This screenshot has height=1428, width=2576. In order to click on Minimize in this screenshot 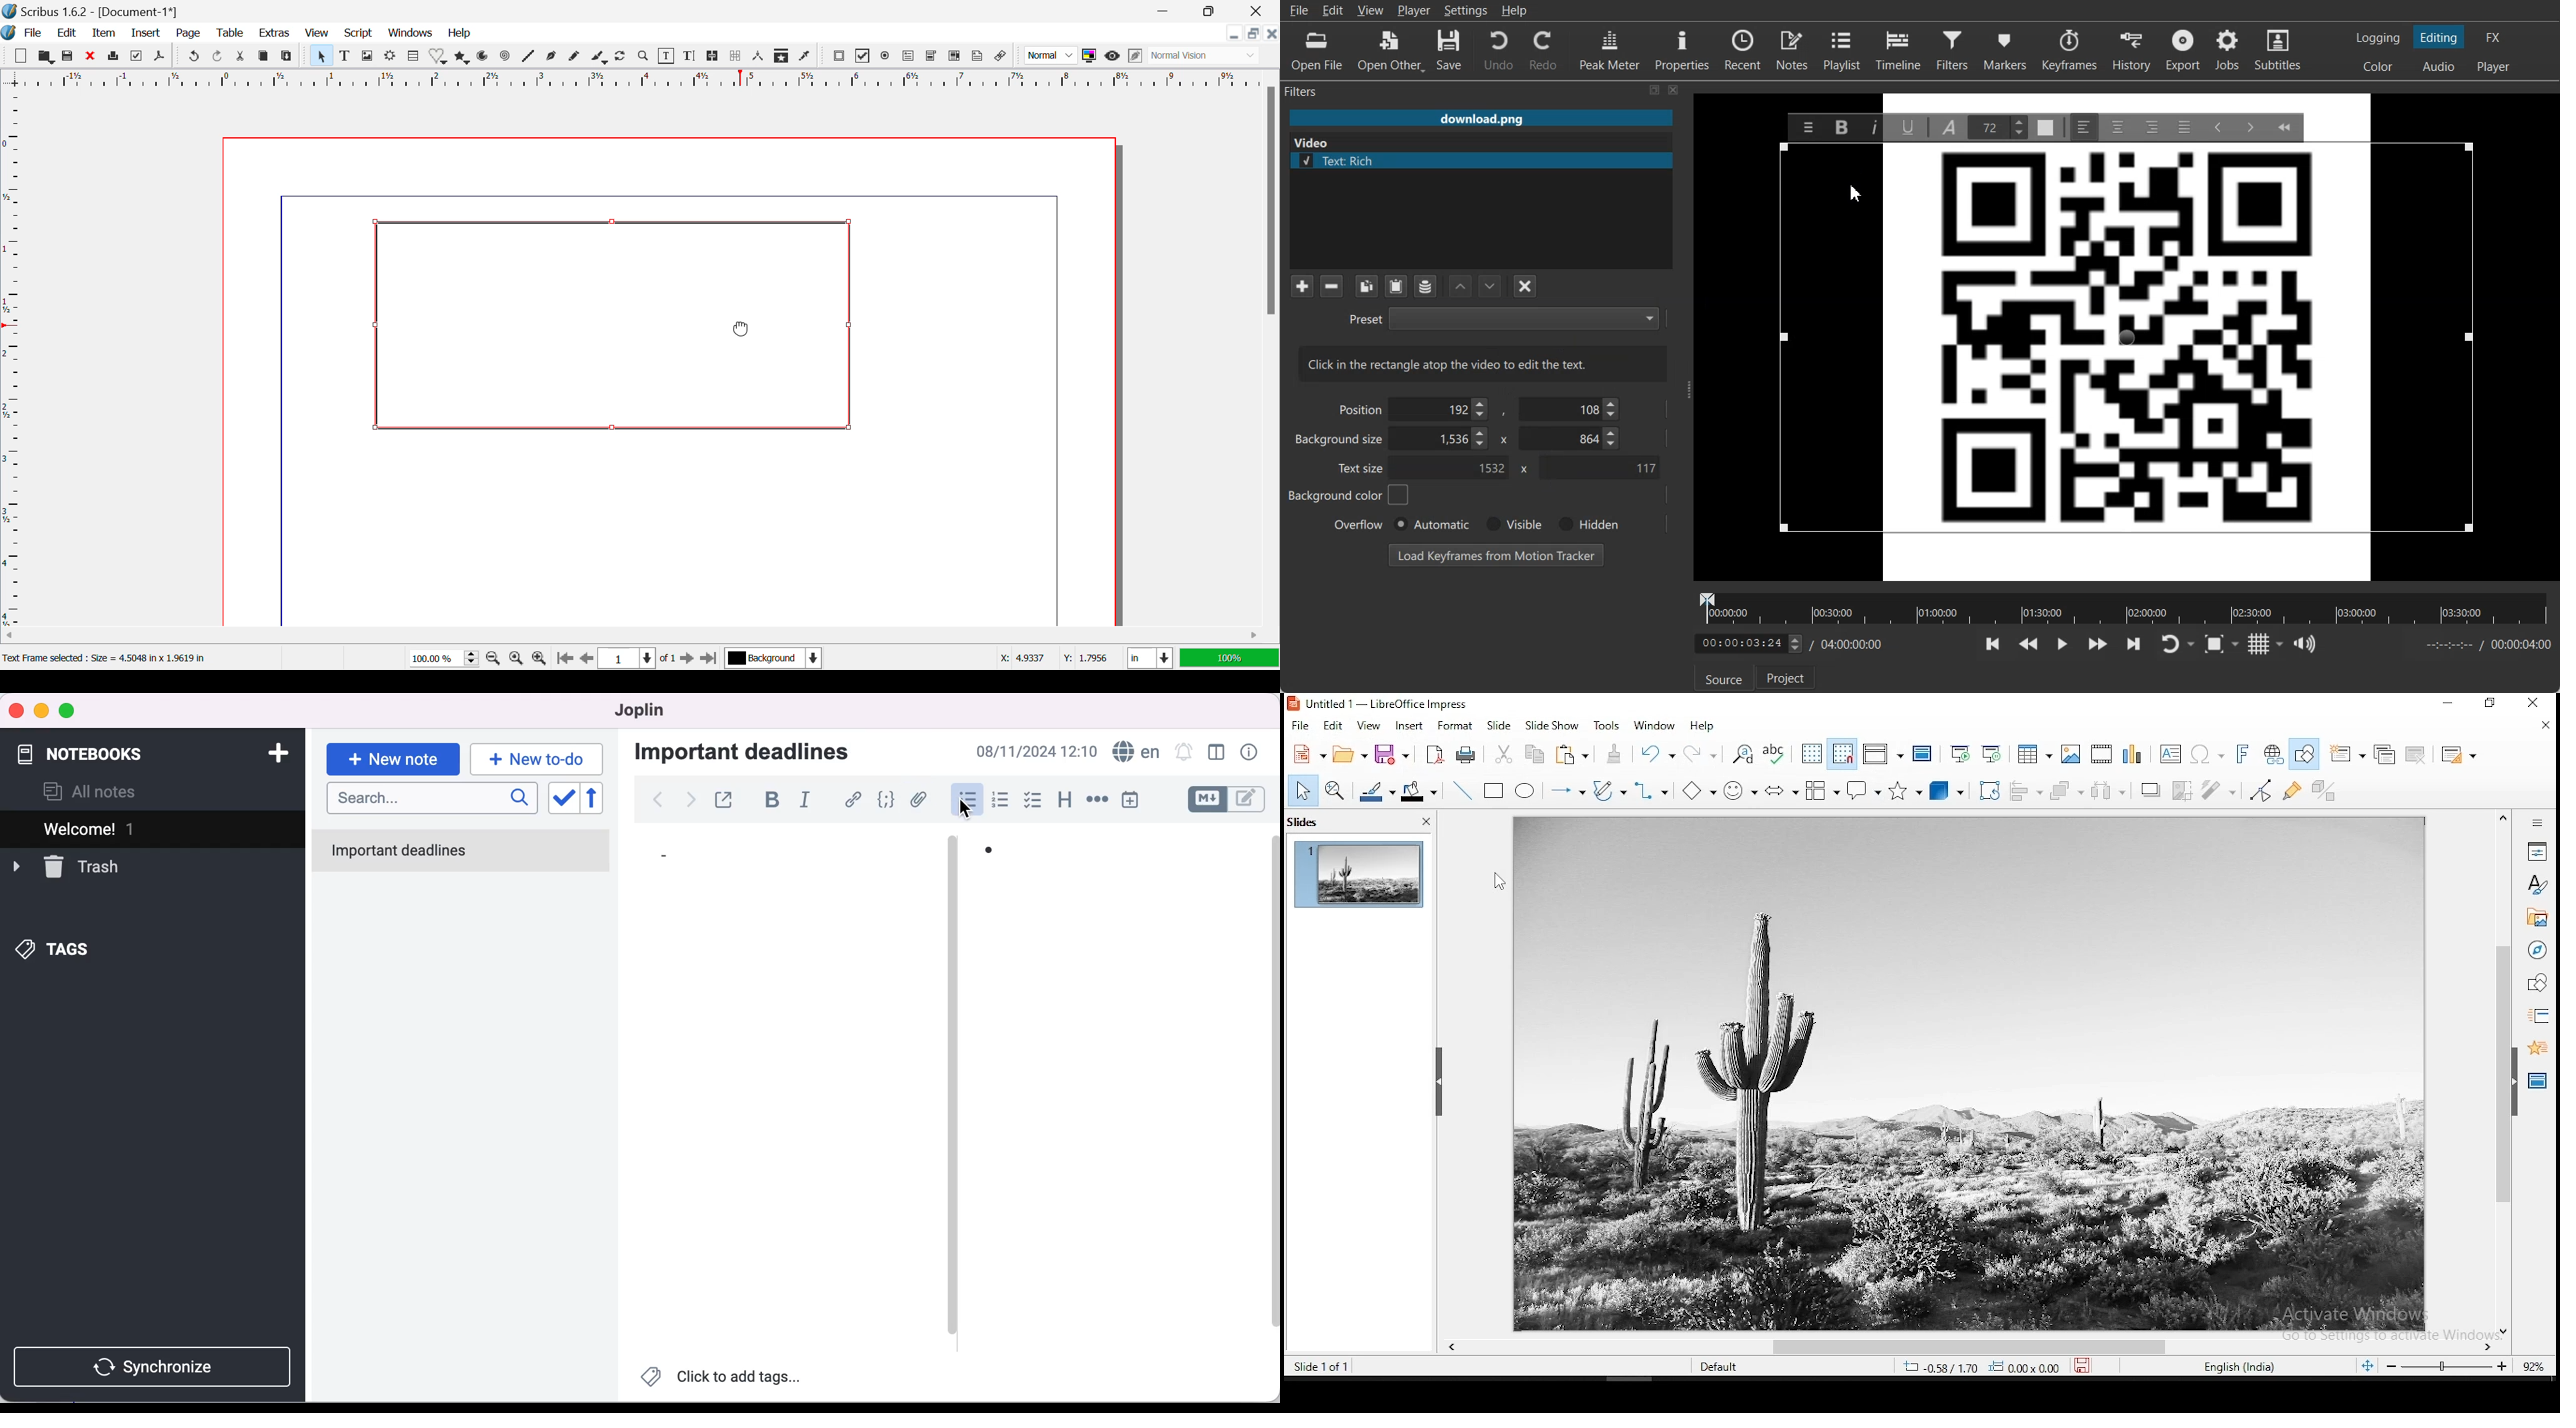, I will do `click(1255, 34)`.